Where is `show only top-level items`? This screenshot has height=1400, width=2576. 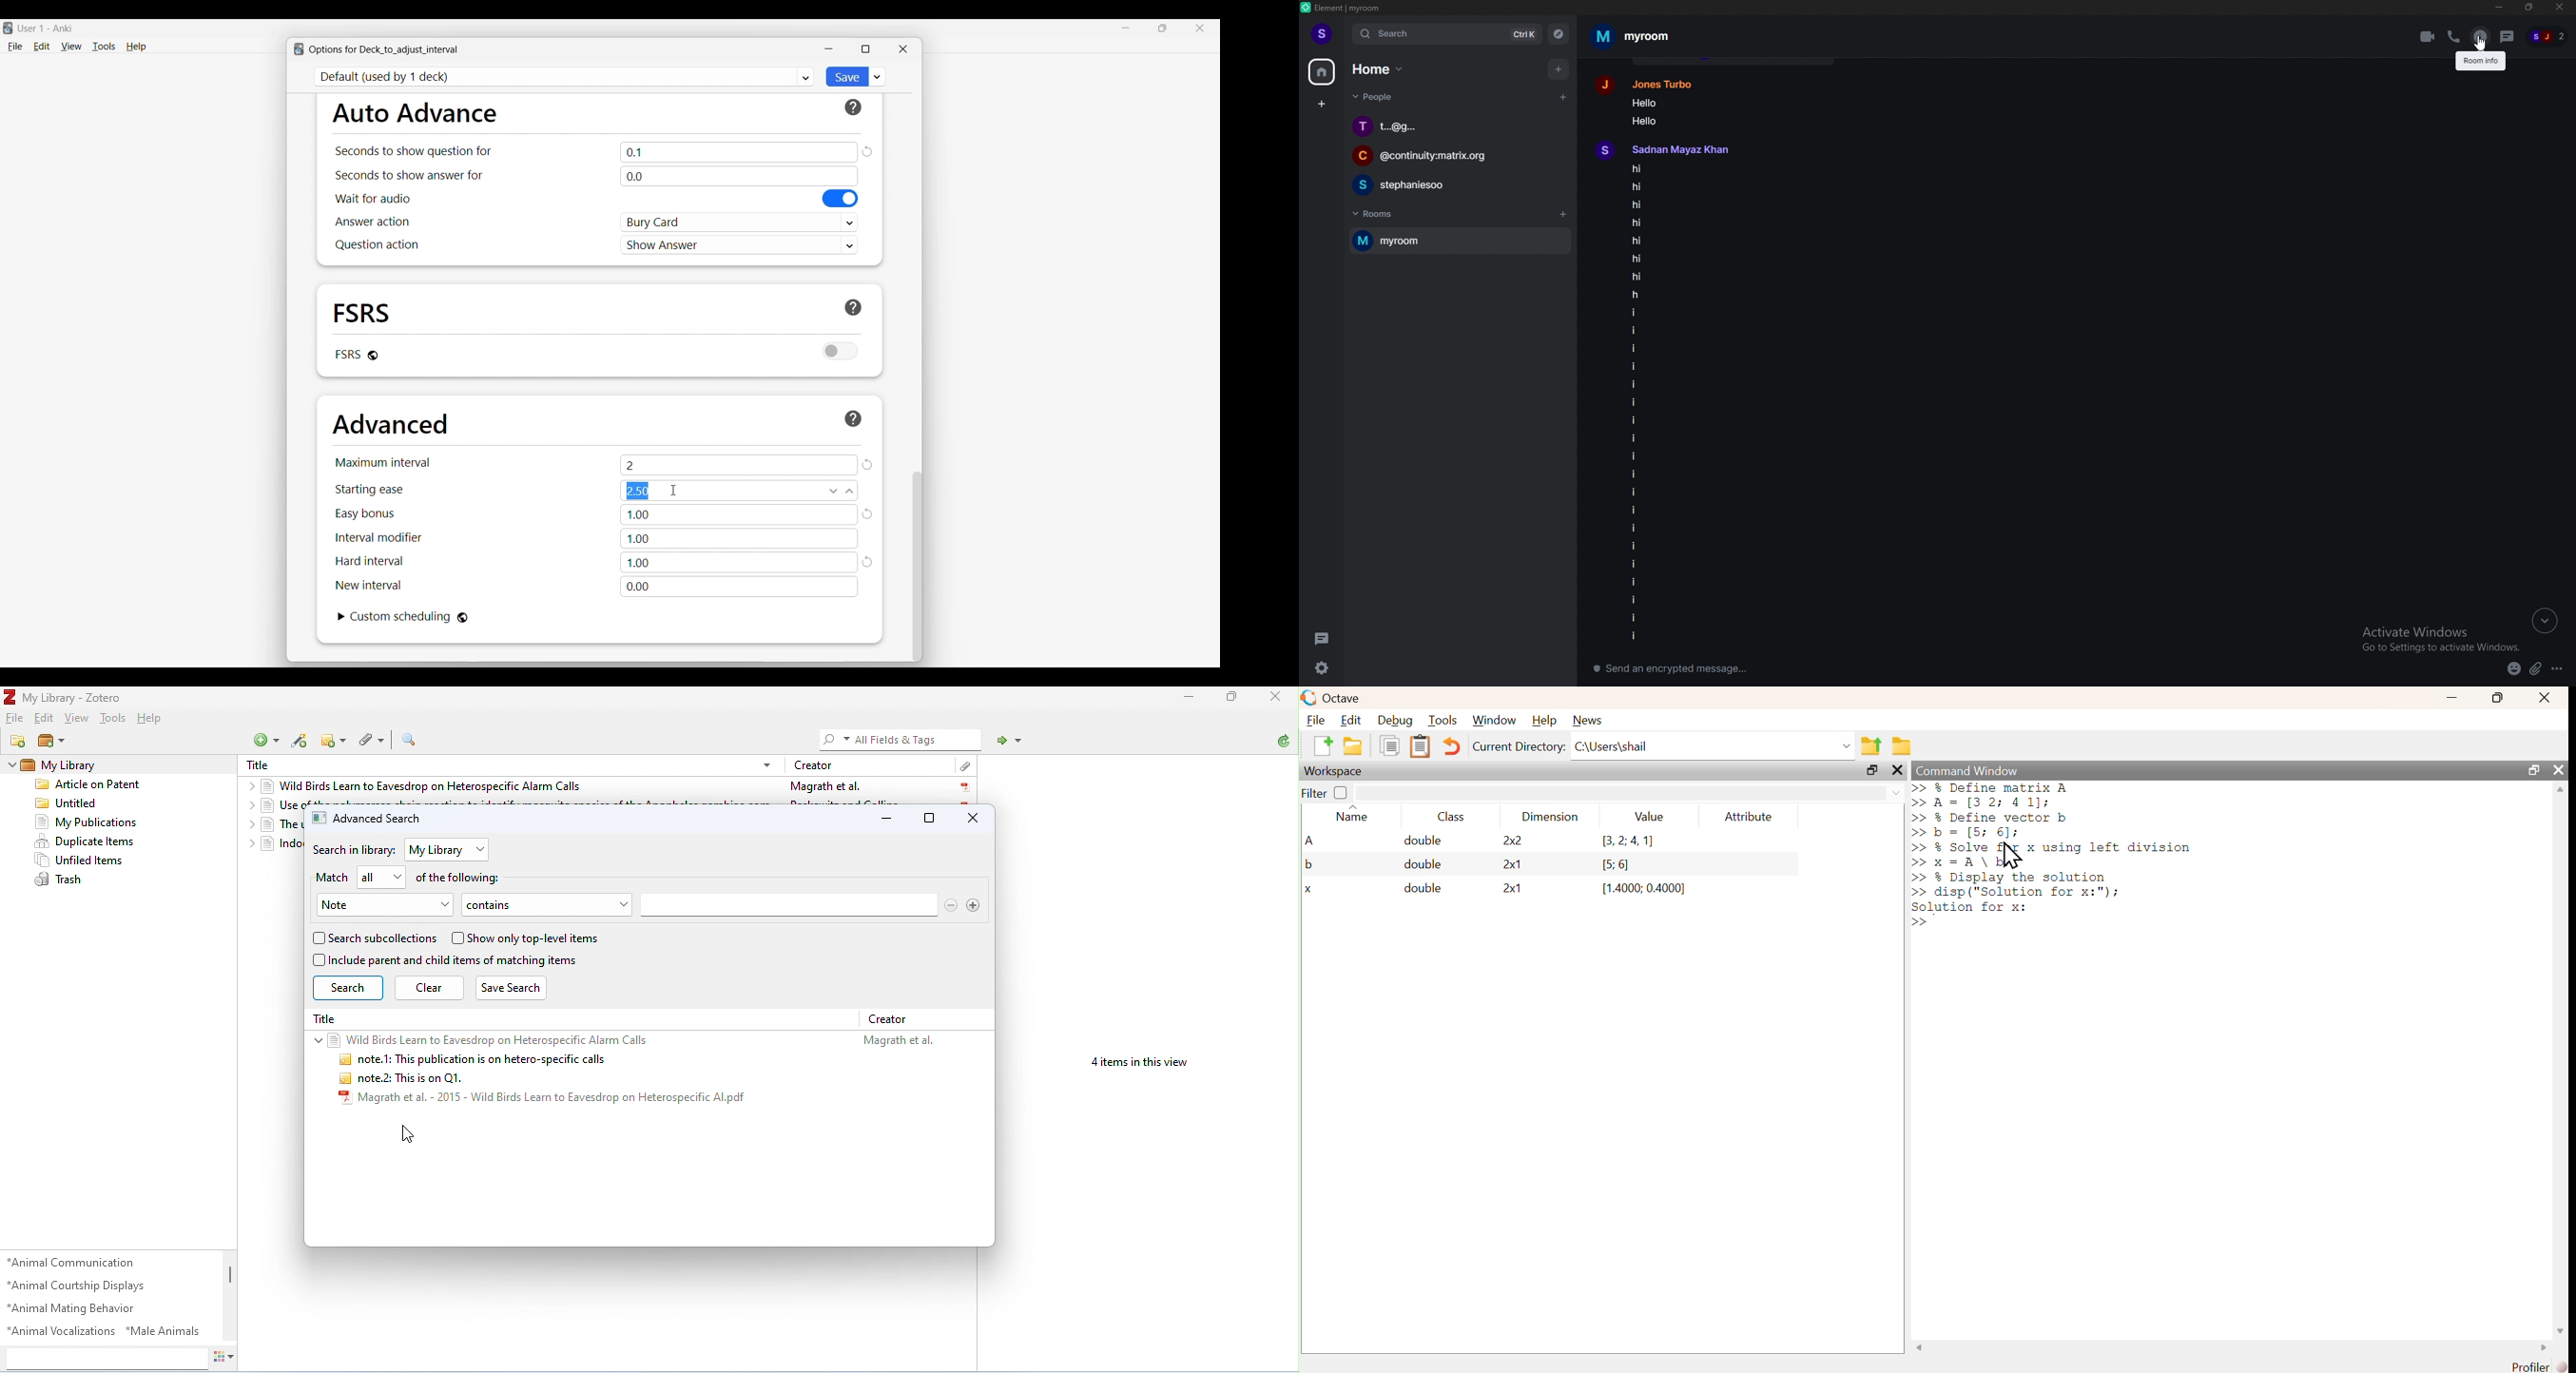 show only top-level items is located at coordinates (533, 938).